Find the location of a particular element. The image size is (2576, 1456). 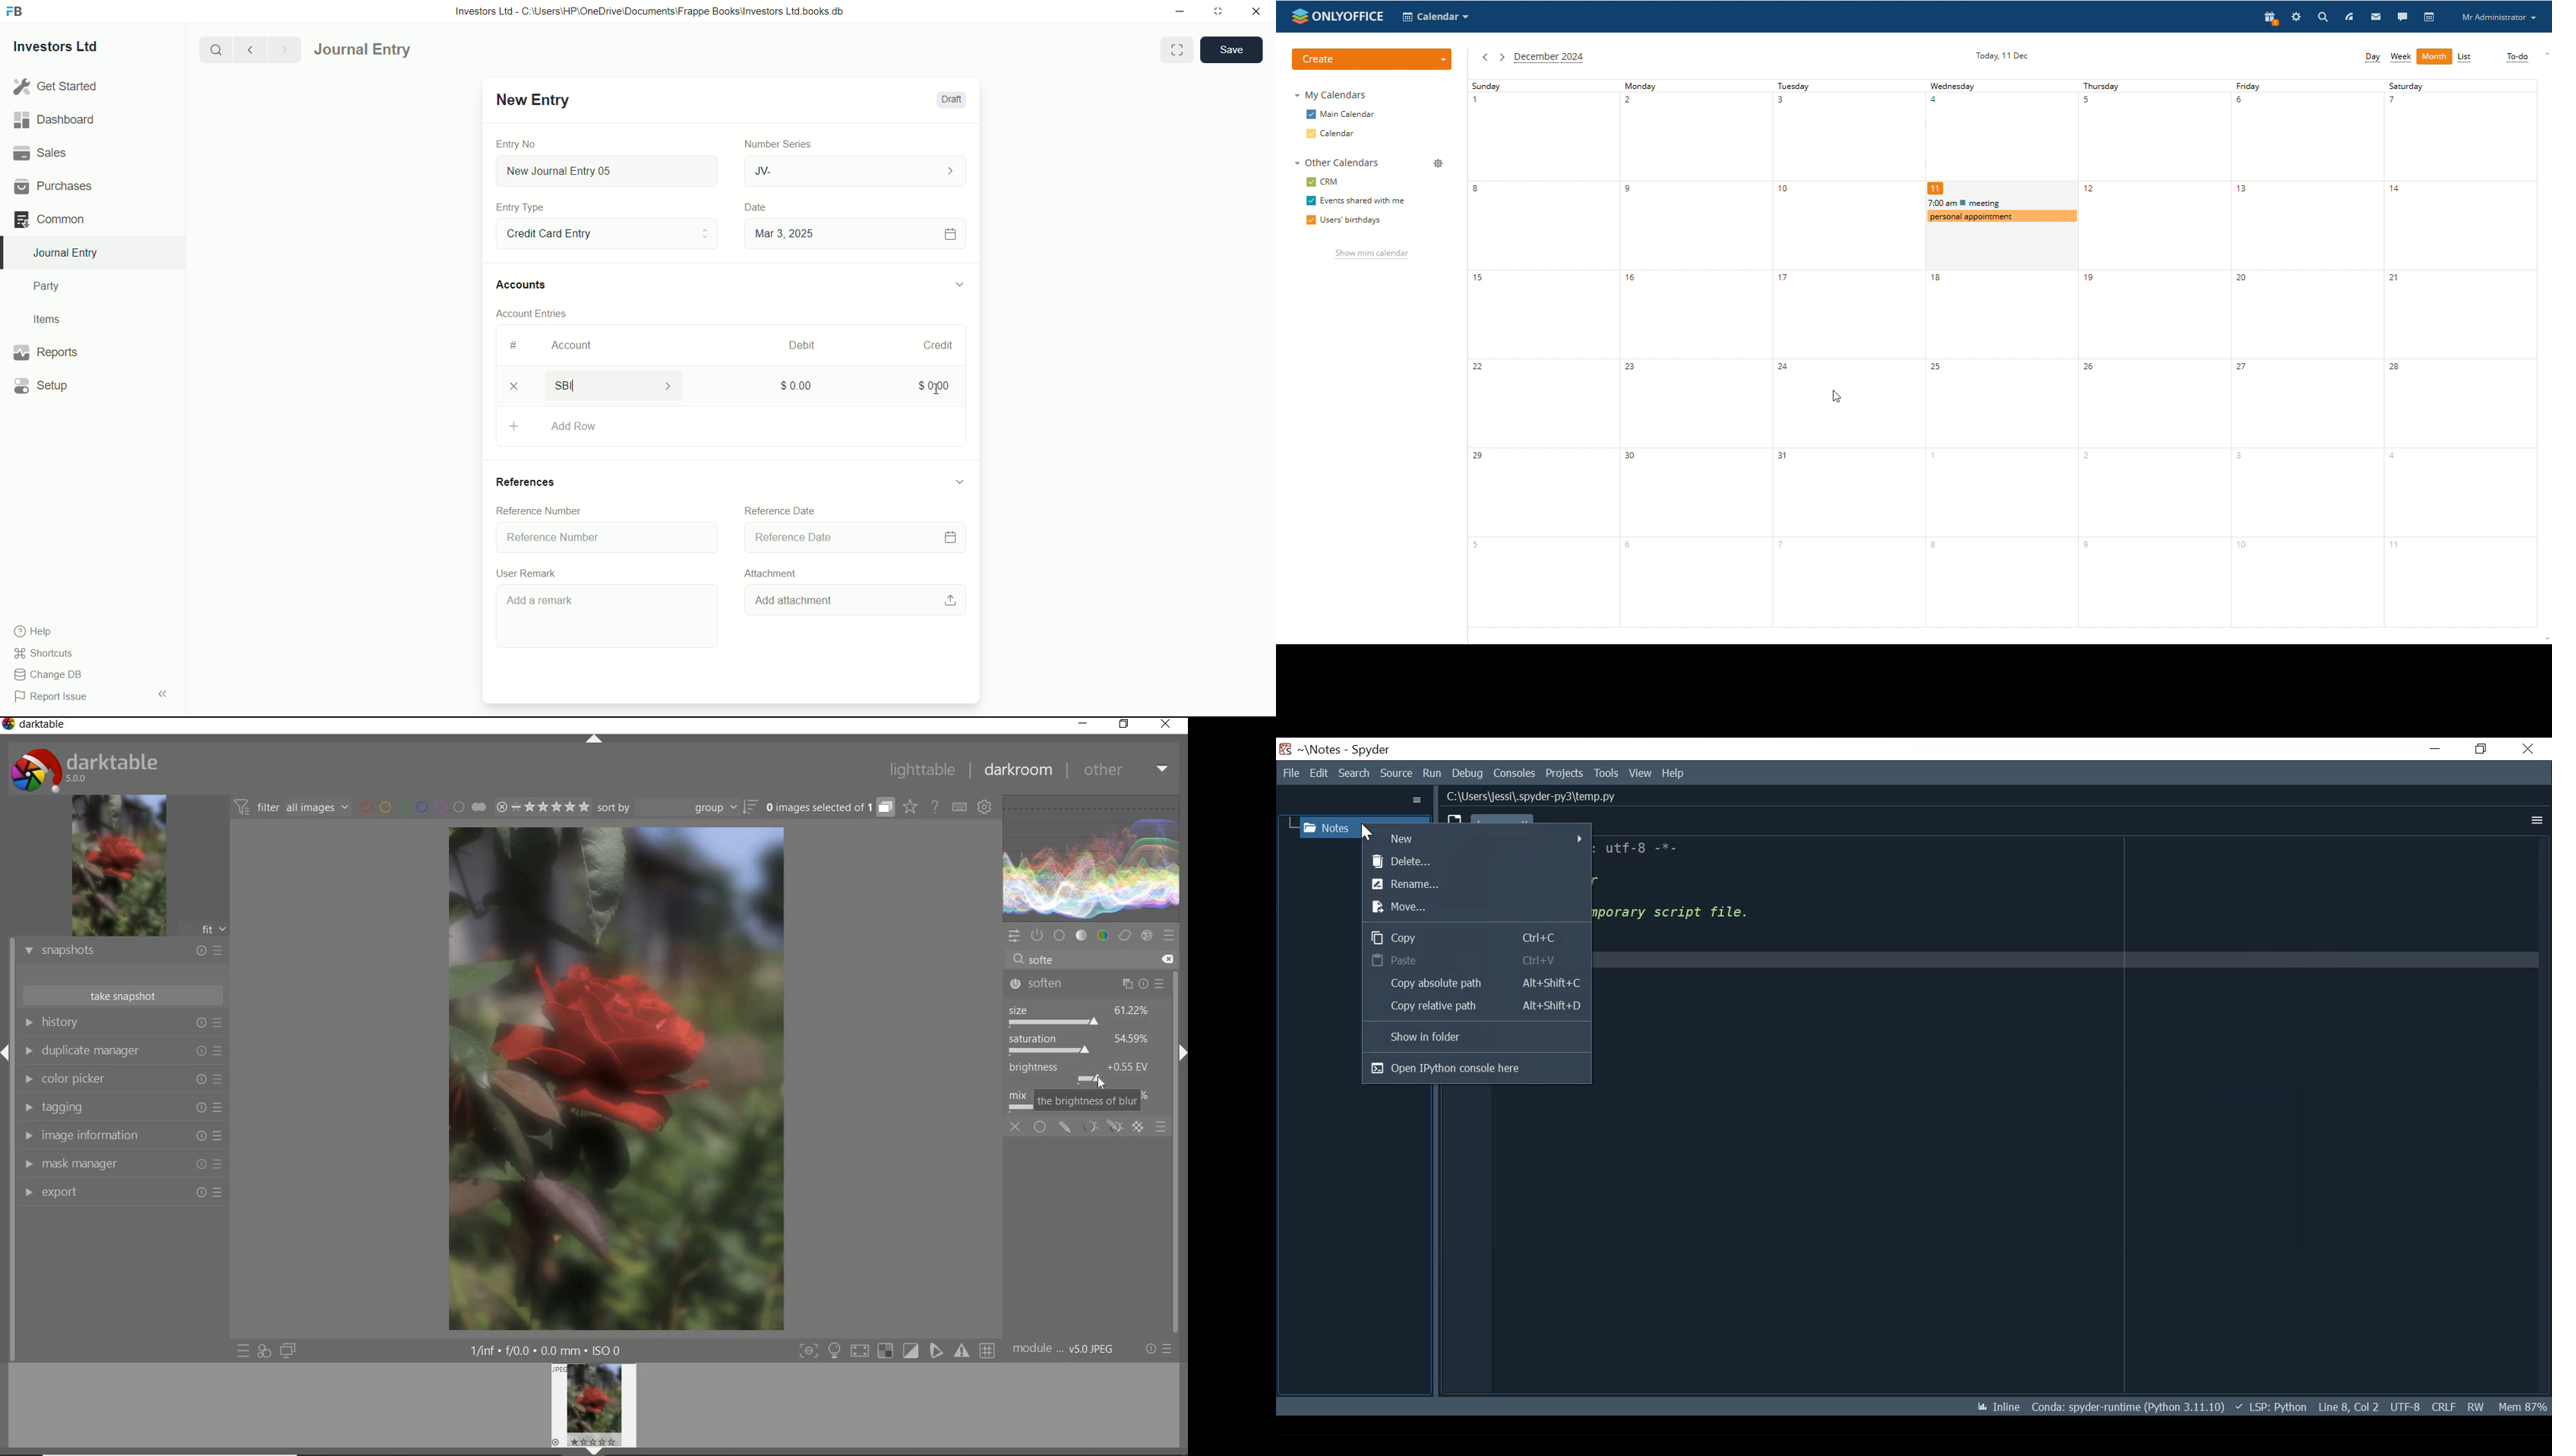

select application is located at coordinates (1436, 17).